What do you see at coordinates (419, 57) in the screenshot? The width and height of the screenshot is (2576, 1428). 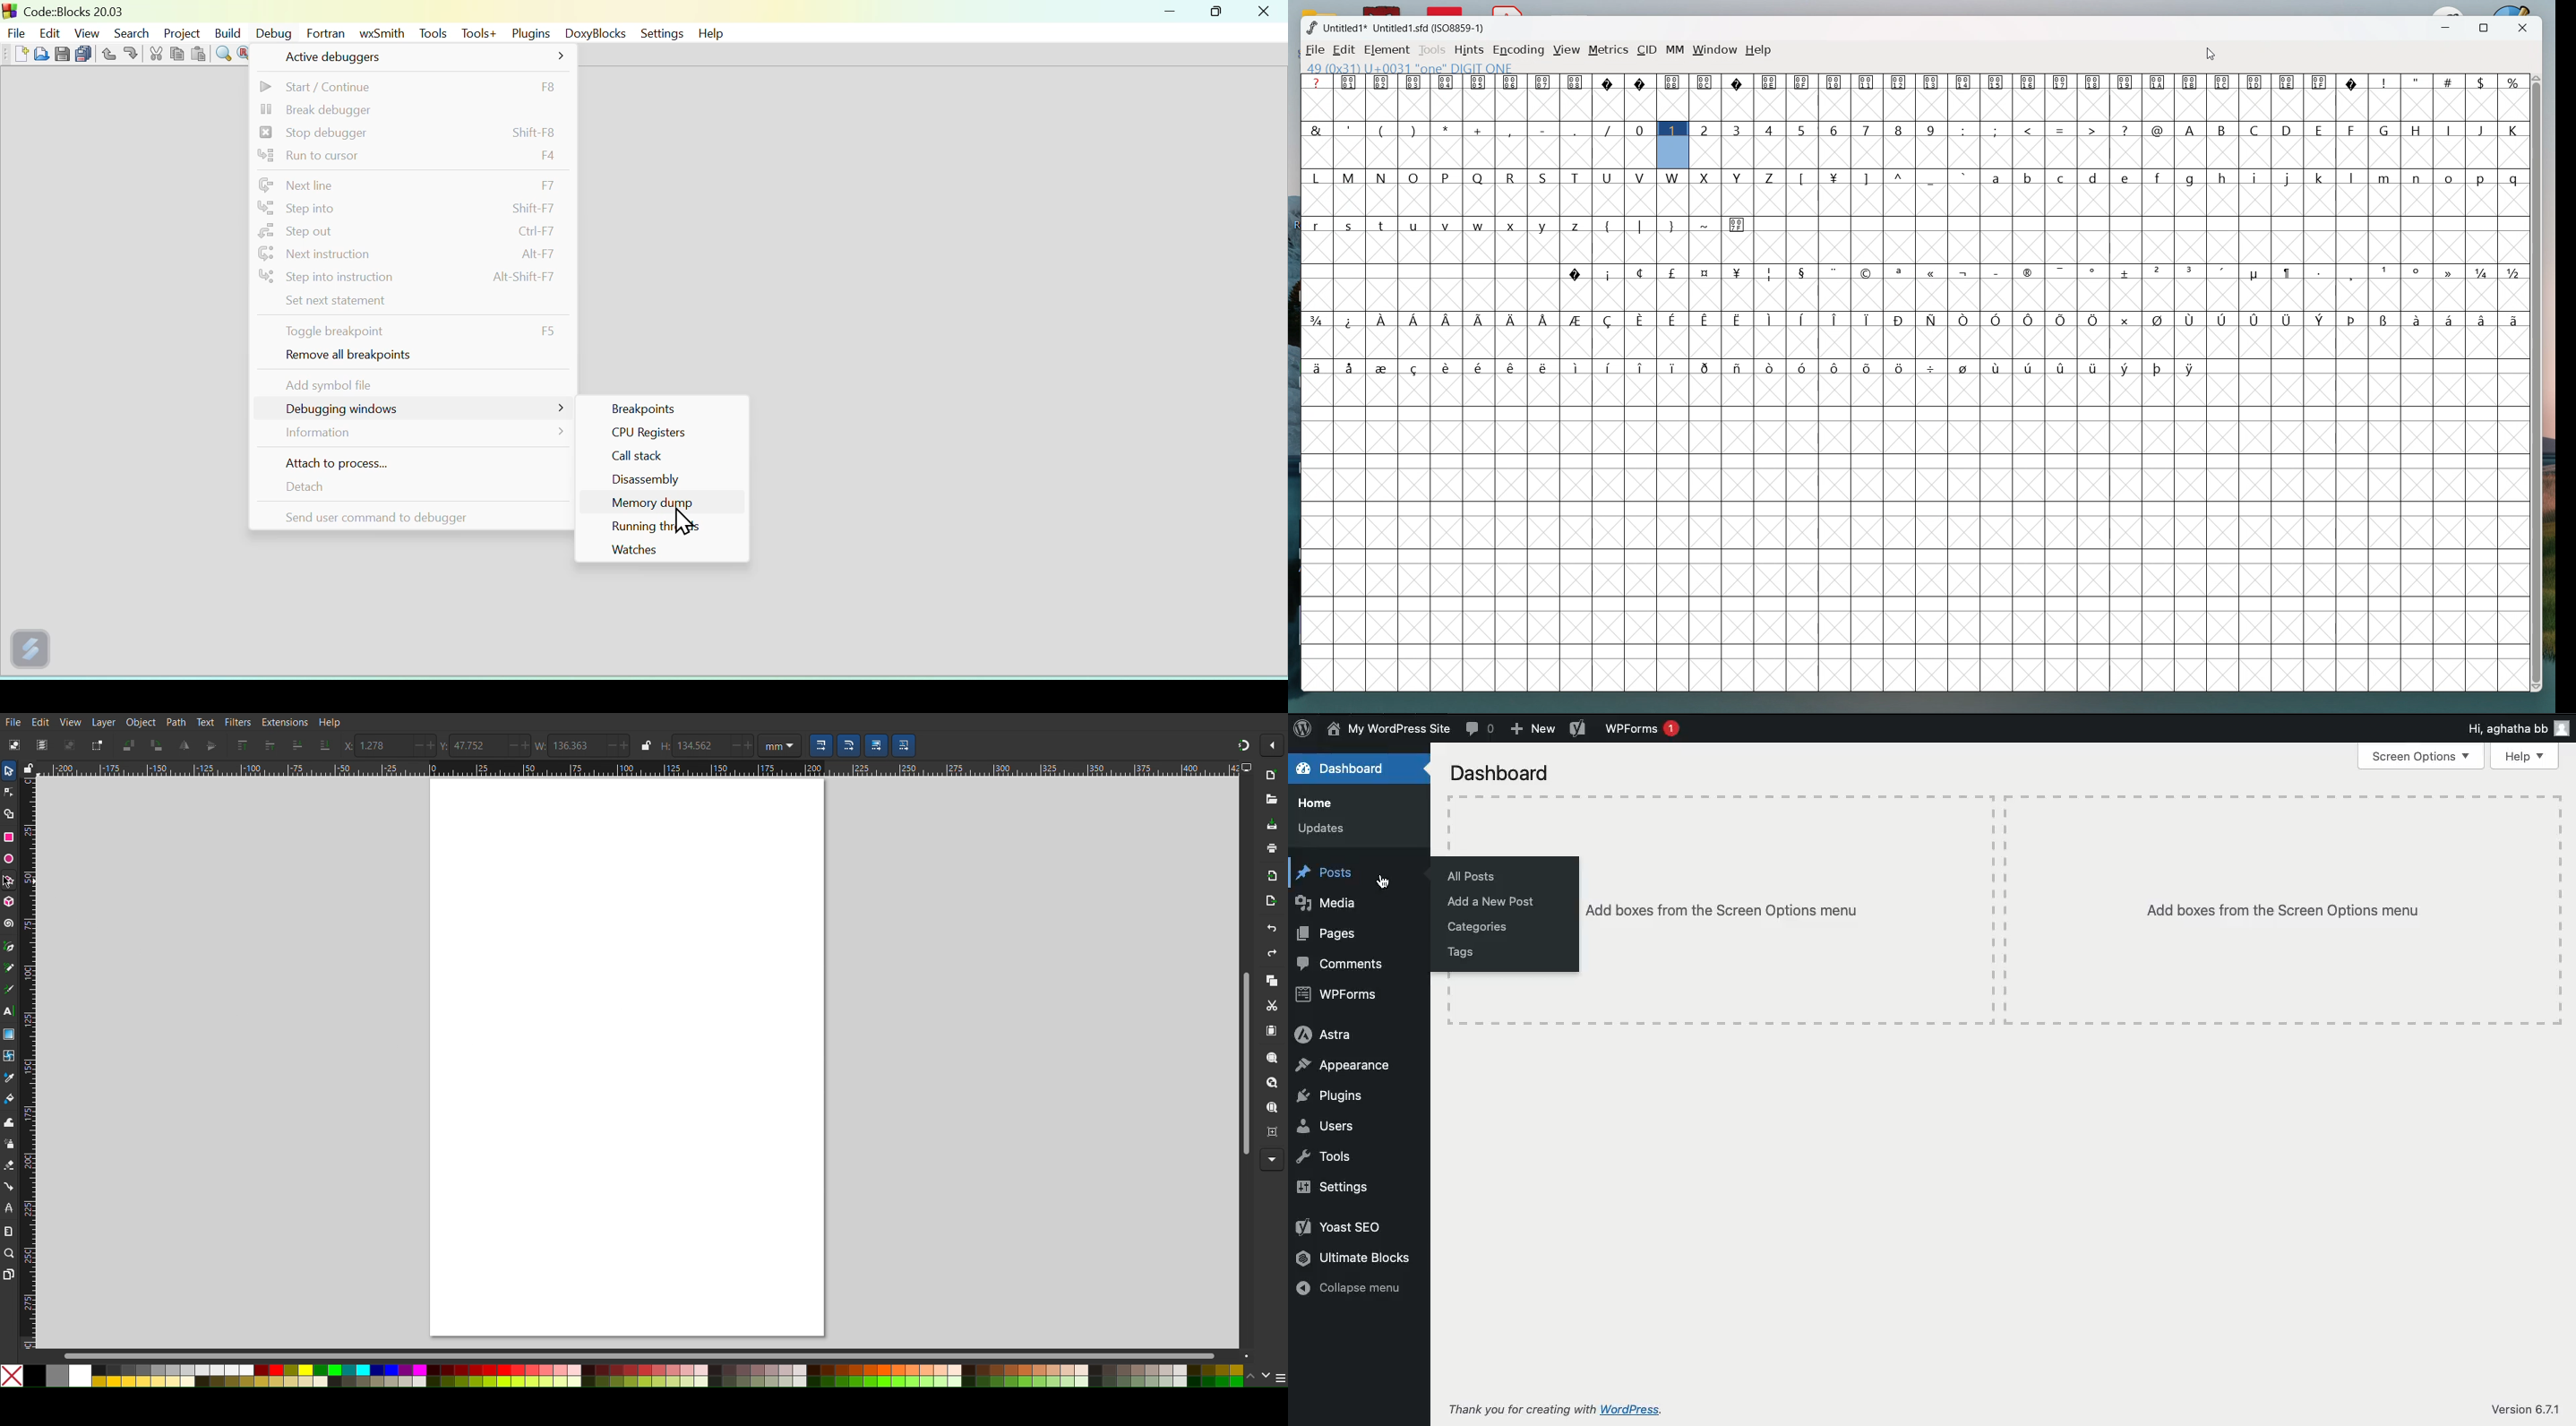 I see `active debuggers` at bounding box center [419, 57].